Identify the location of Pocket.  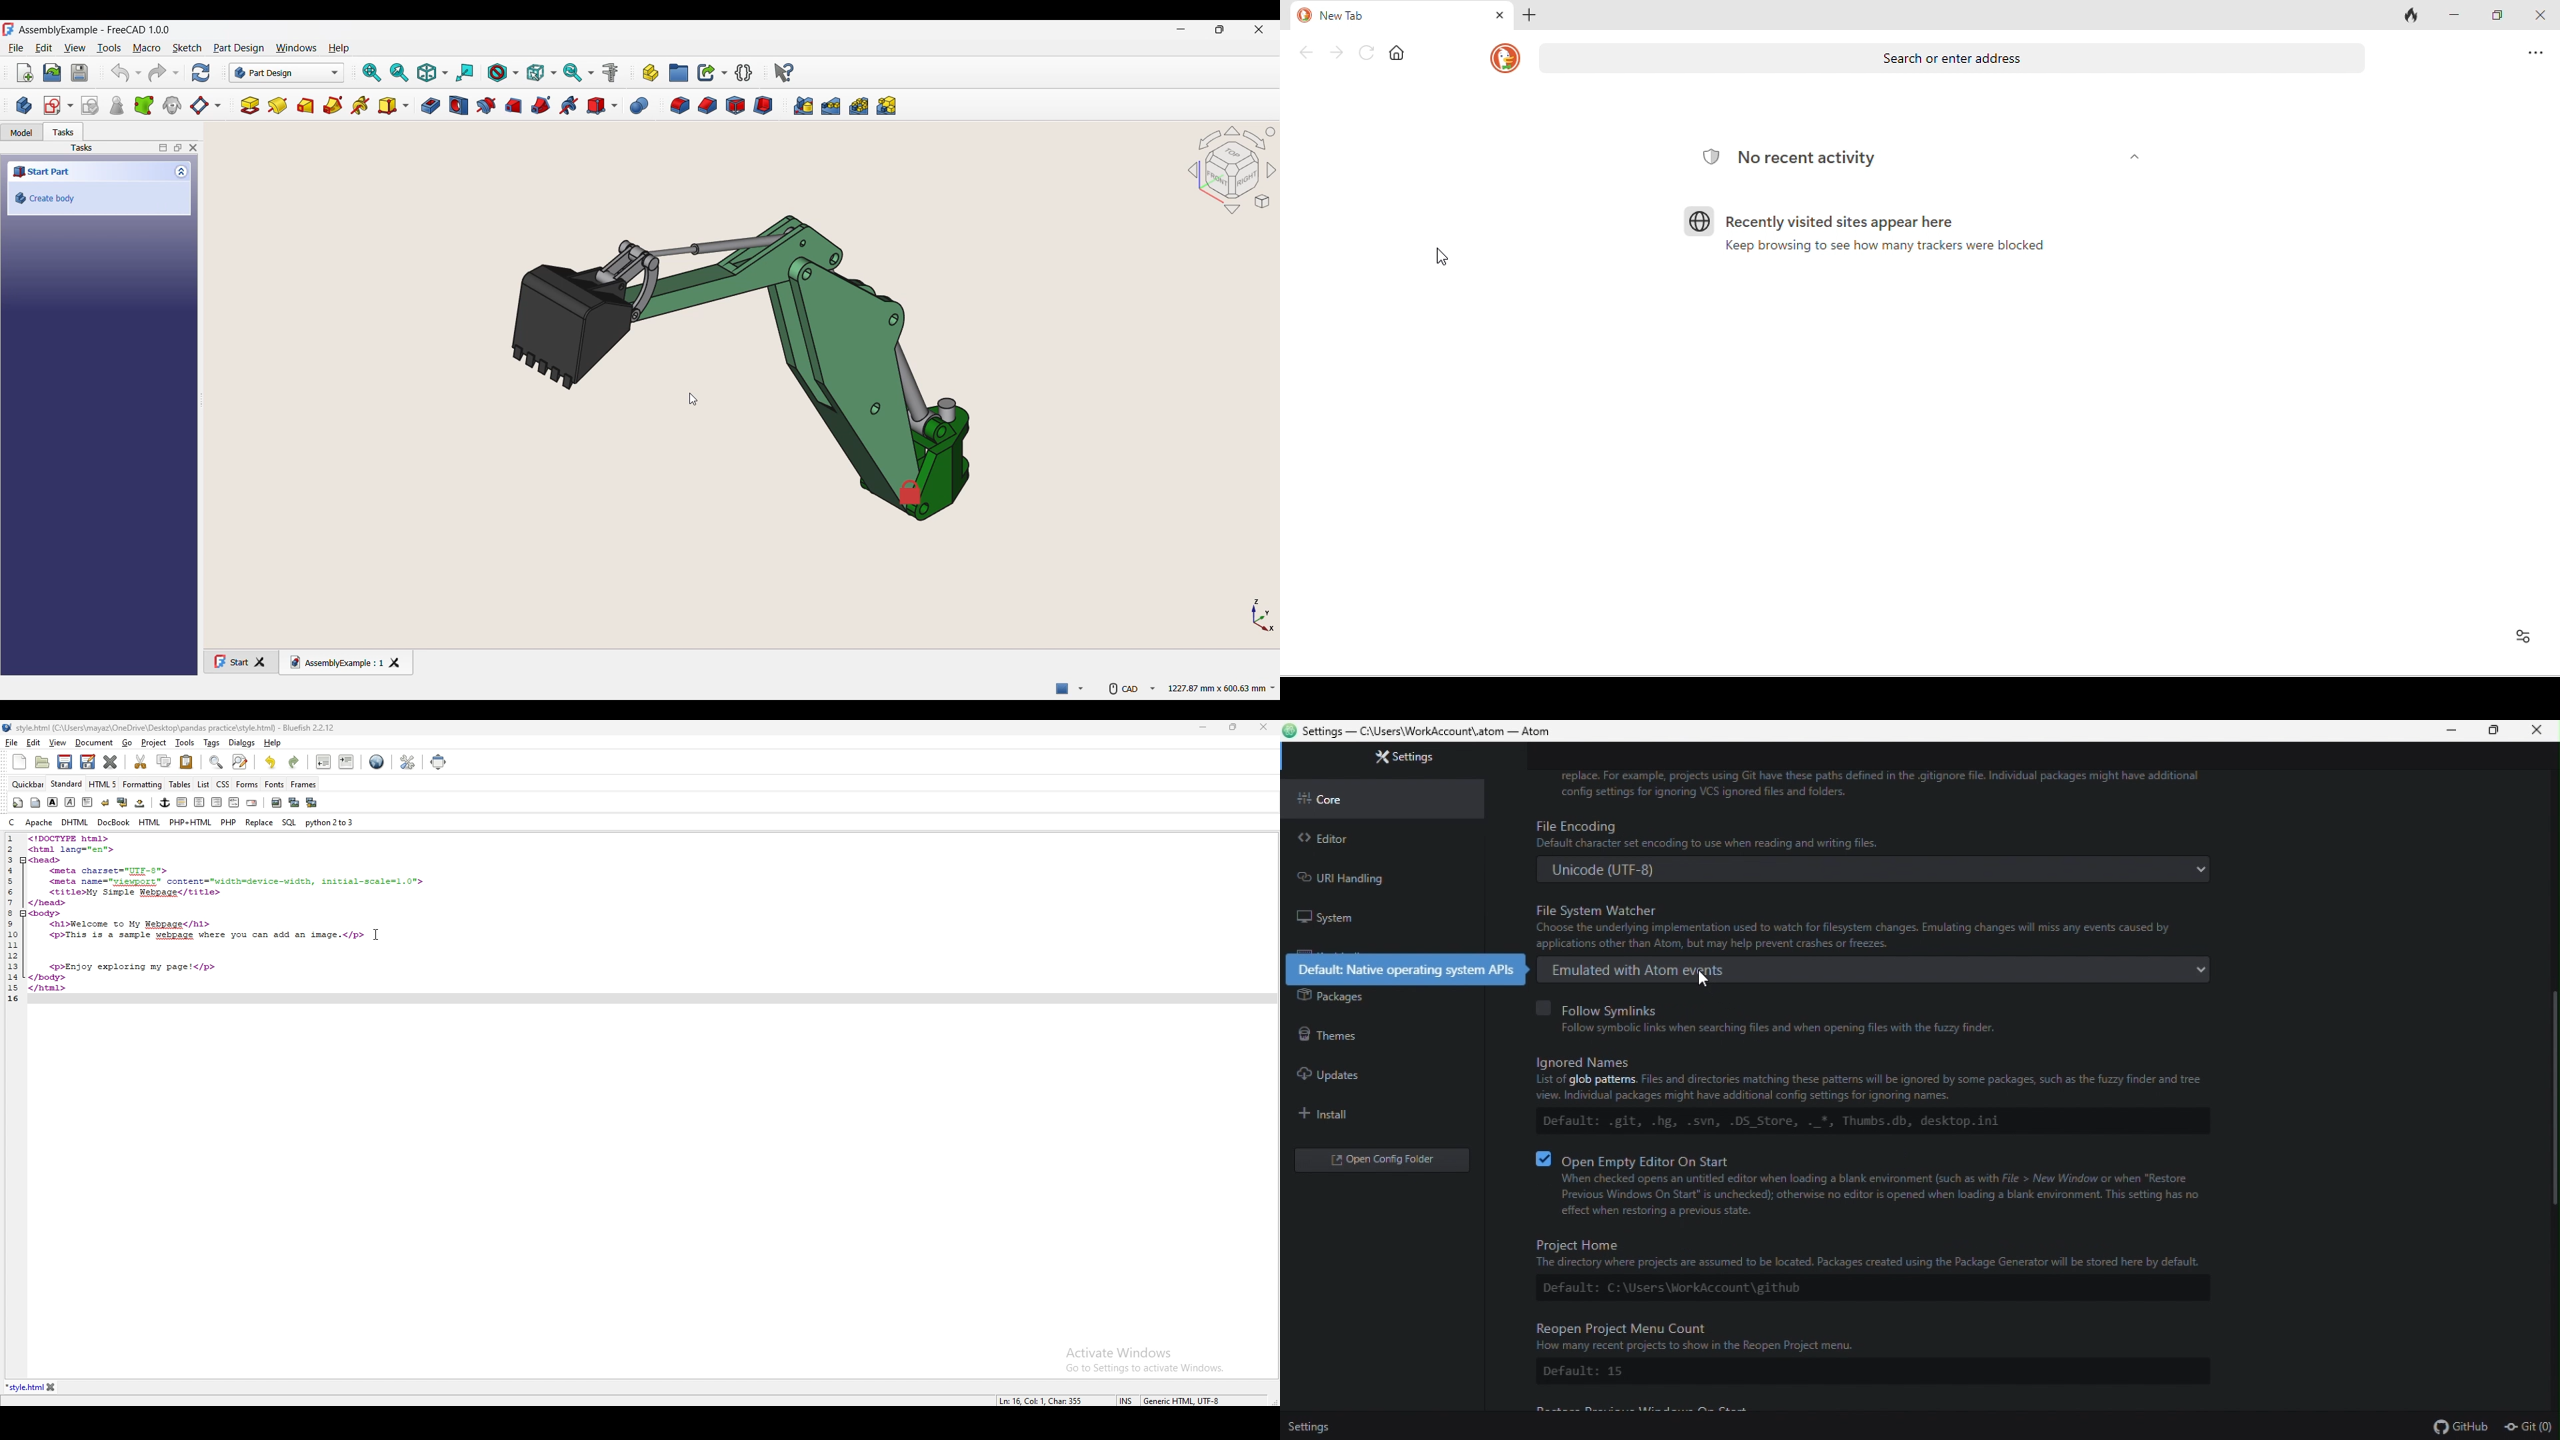
(431, 105).